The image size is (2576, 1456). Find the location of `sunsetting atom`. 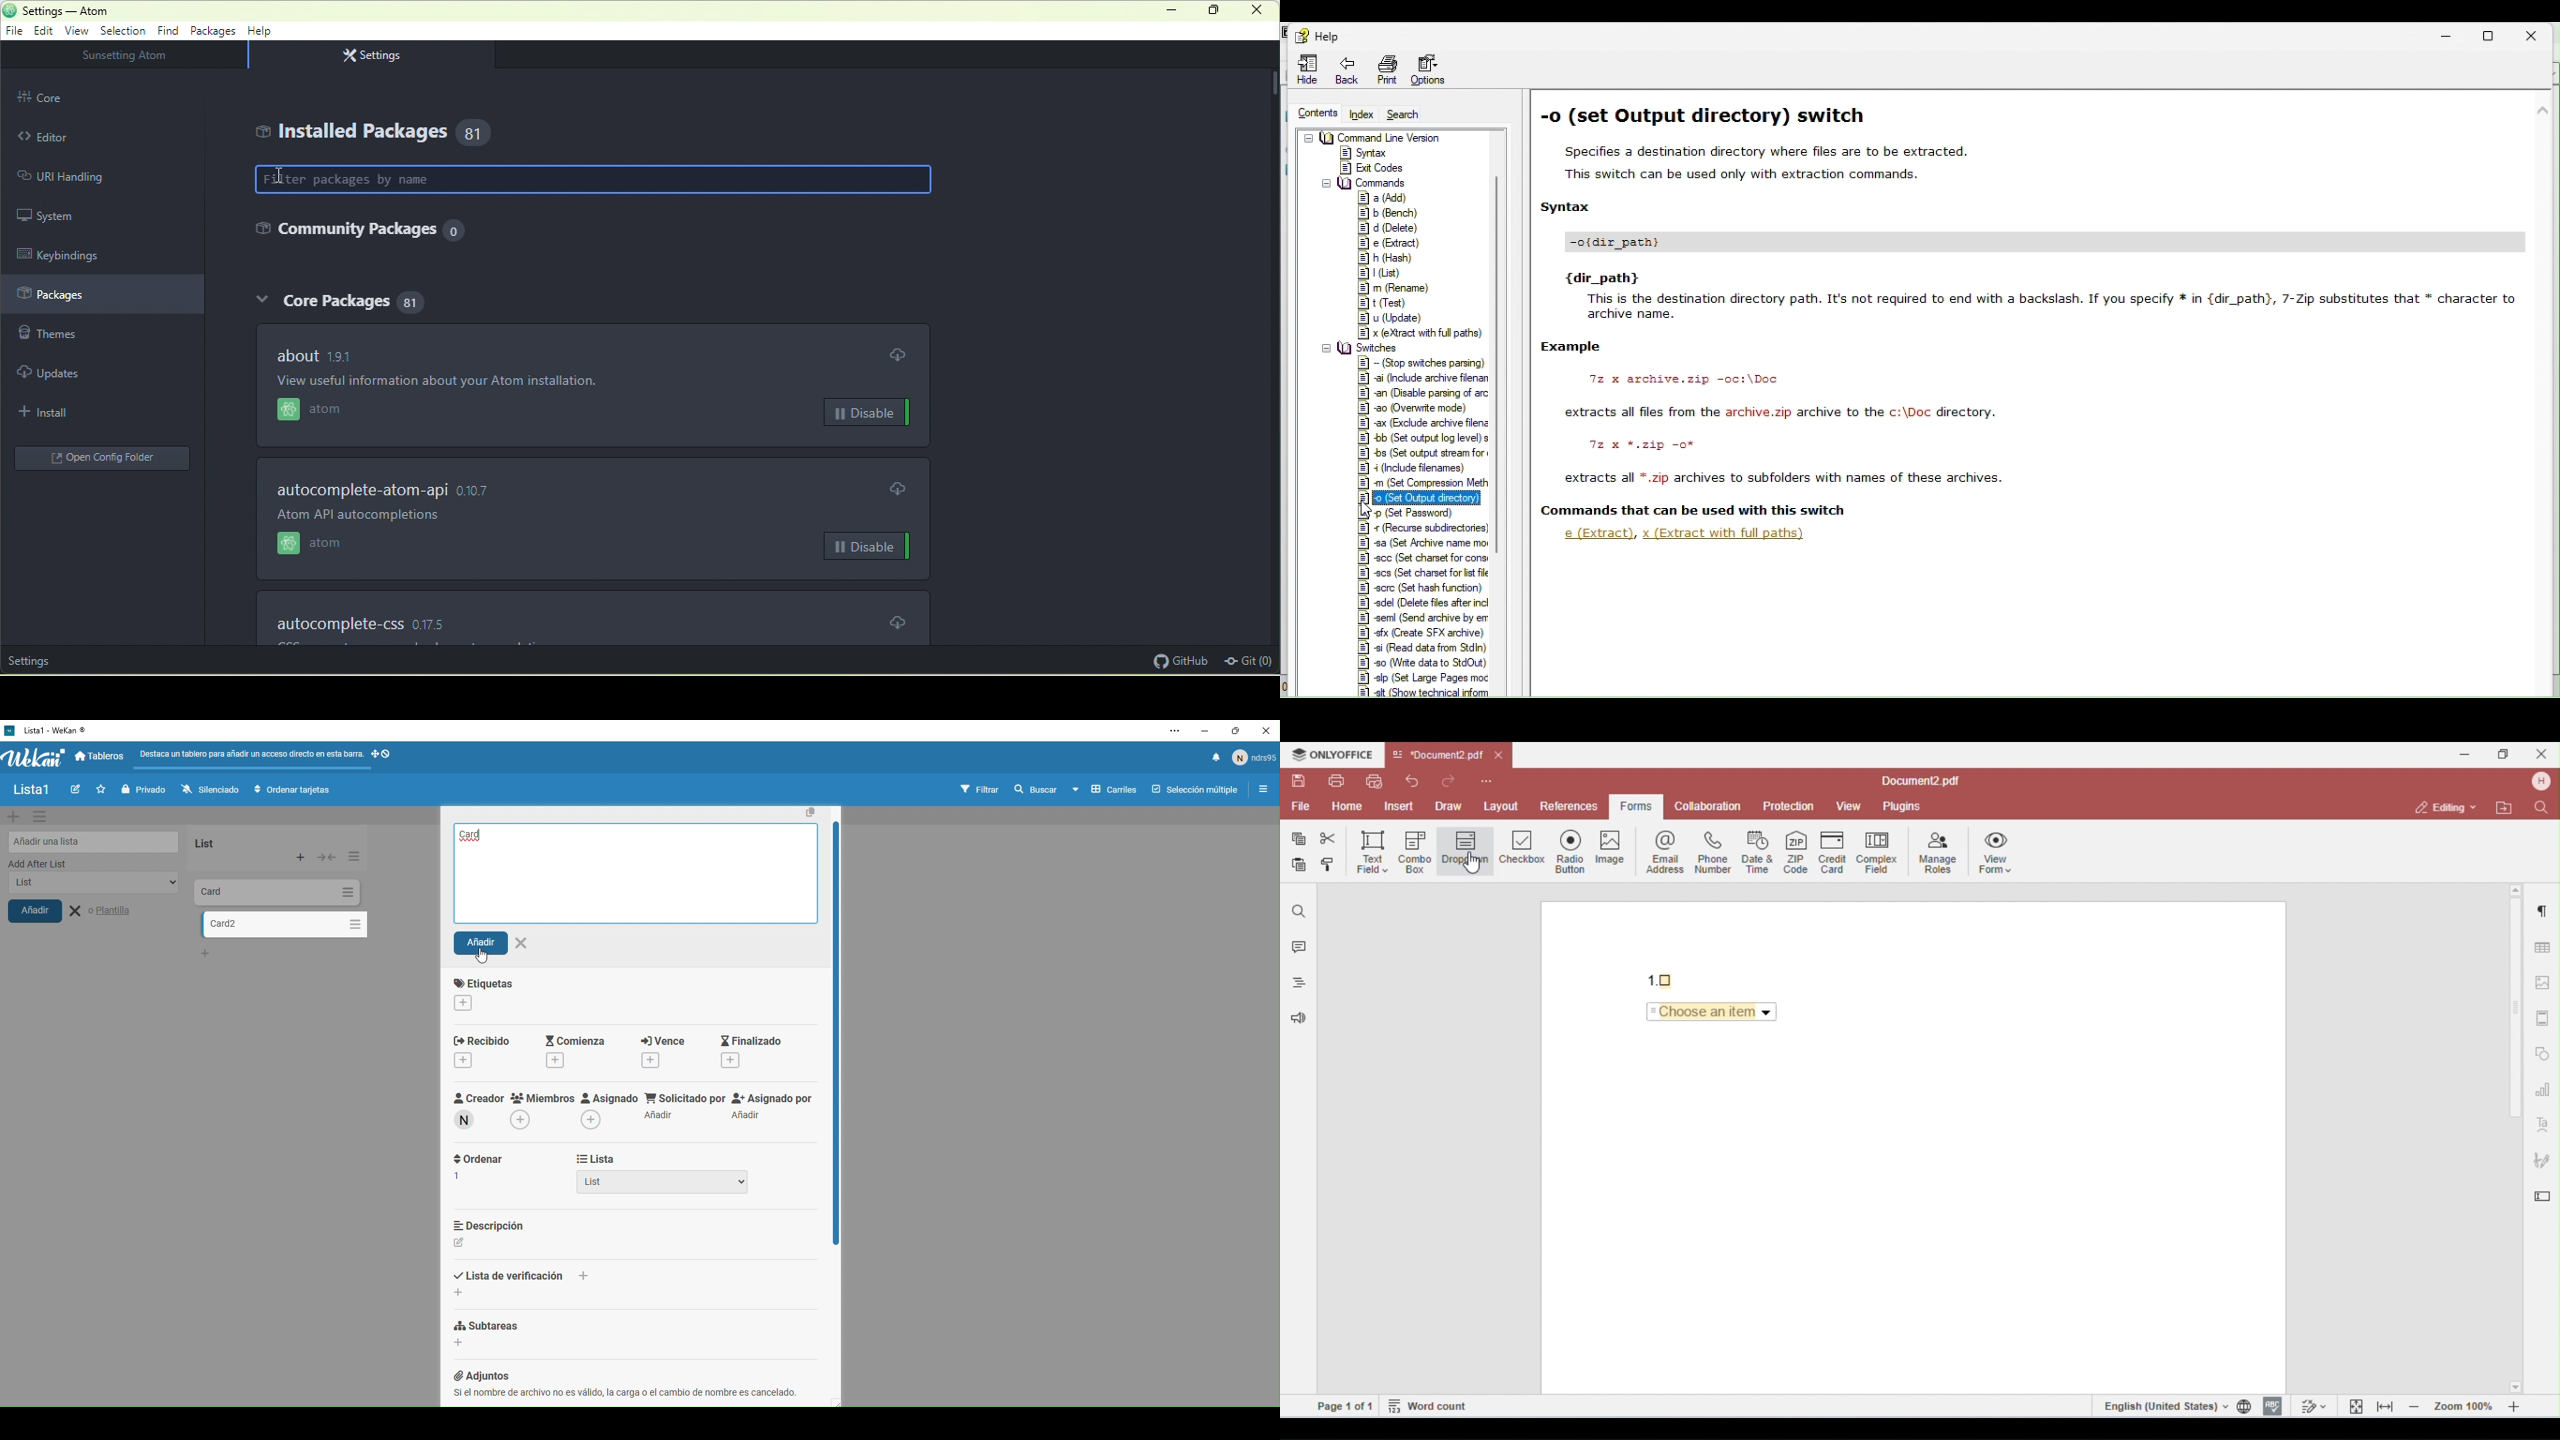

sunsetting atom is located at coordinates (62, 661).